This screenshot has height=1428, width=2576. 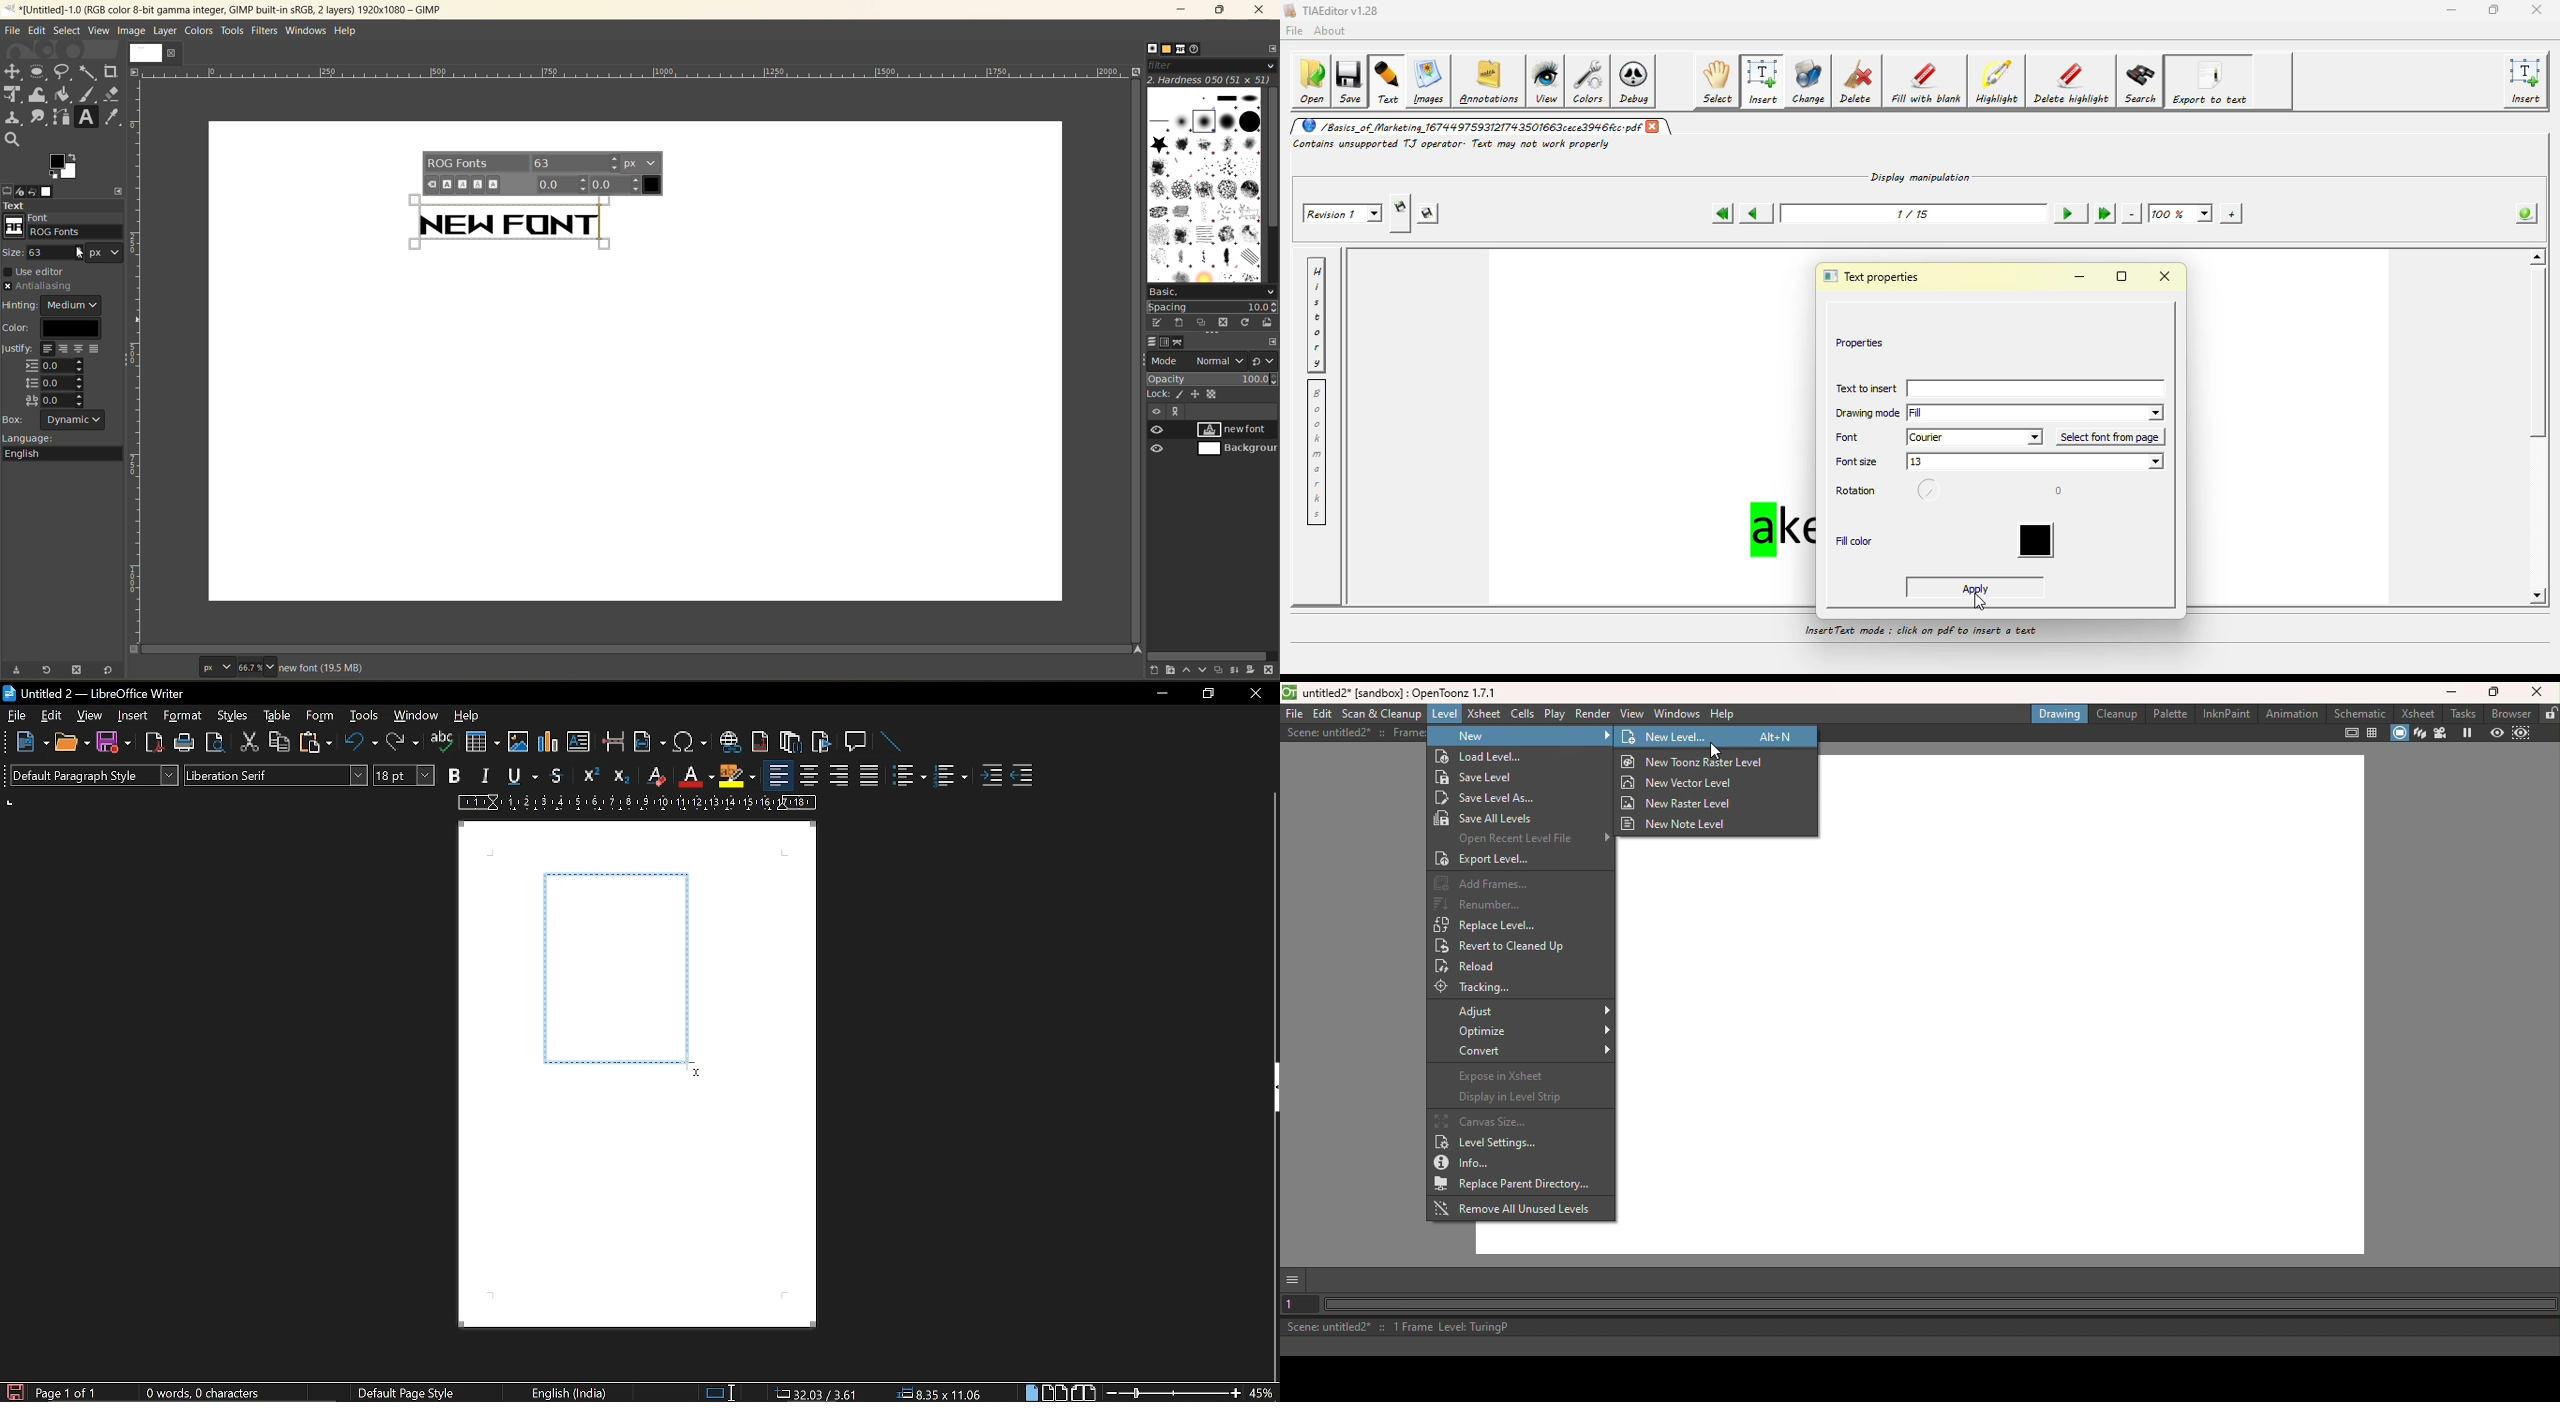 I want to click on 4.99/3.22, so click(x=813, y=1392).